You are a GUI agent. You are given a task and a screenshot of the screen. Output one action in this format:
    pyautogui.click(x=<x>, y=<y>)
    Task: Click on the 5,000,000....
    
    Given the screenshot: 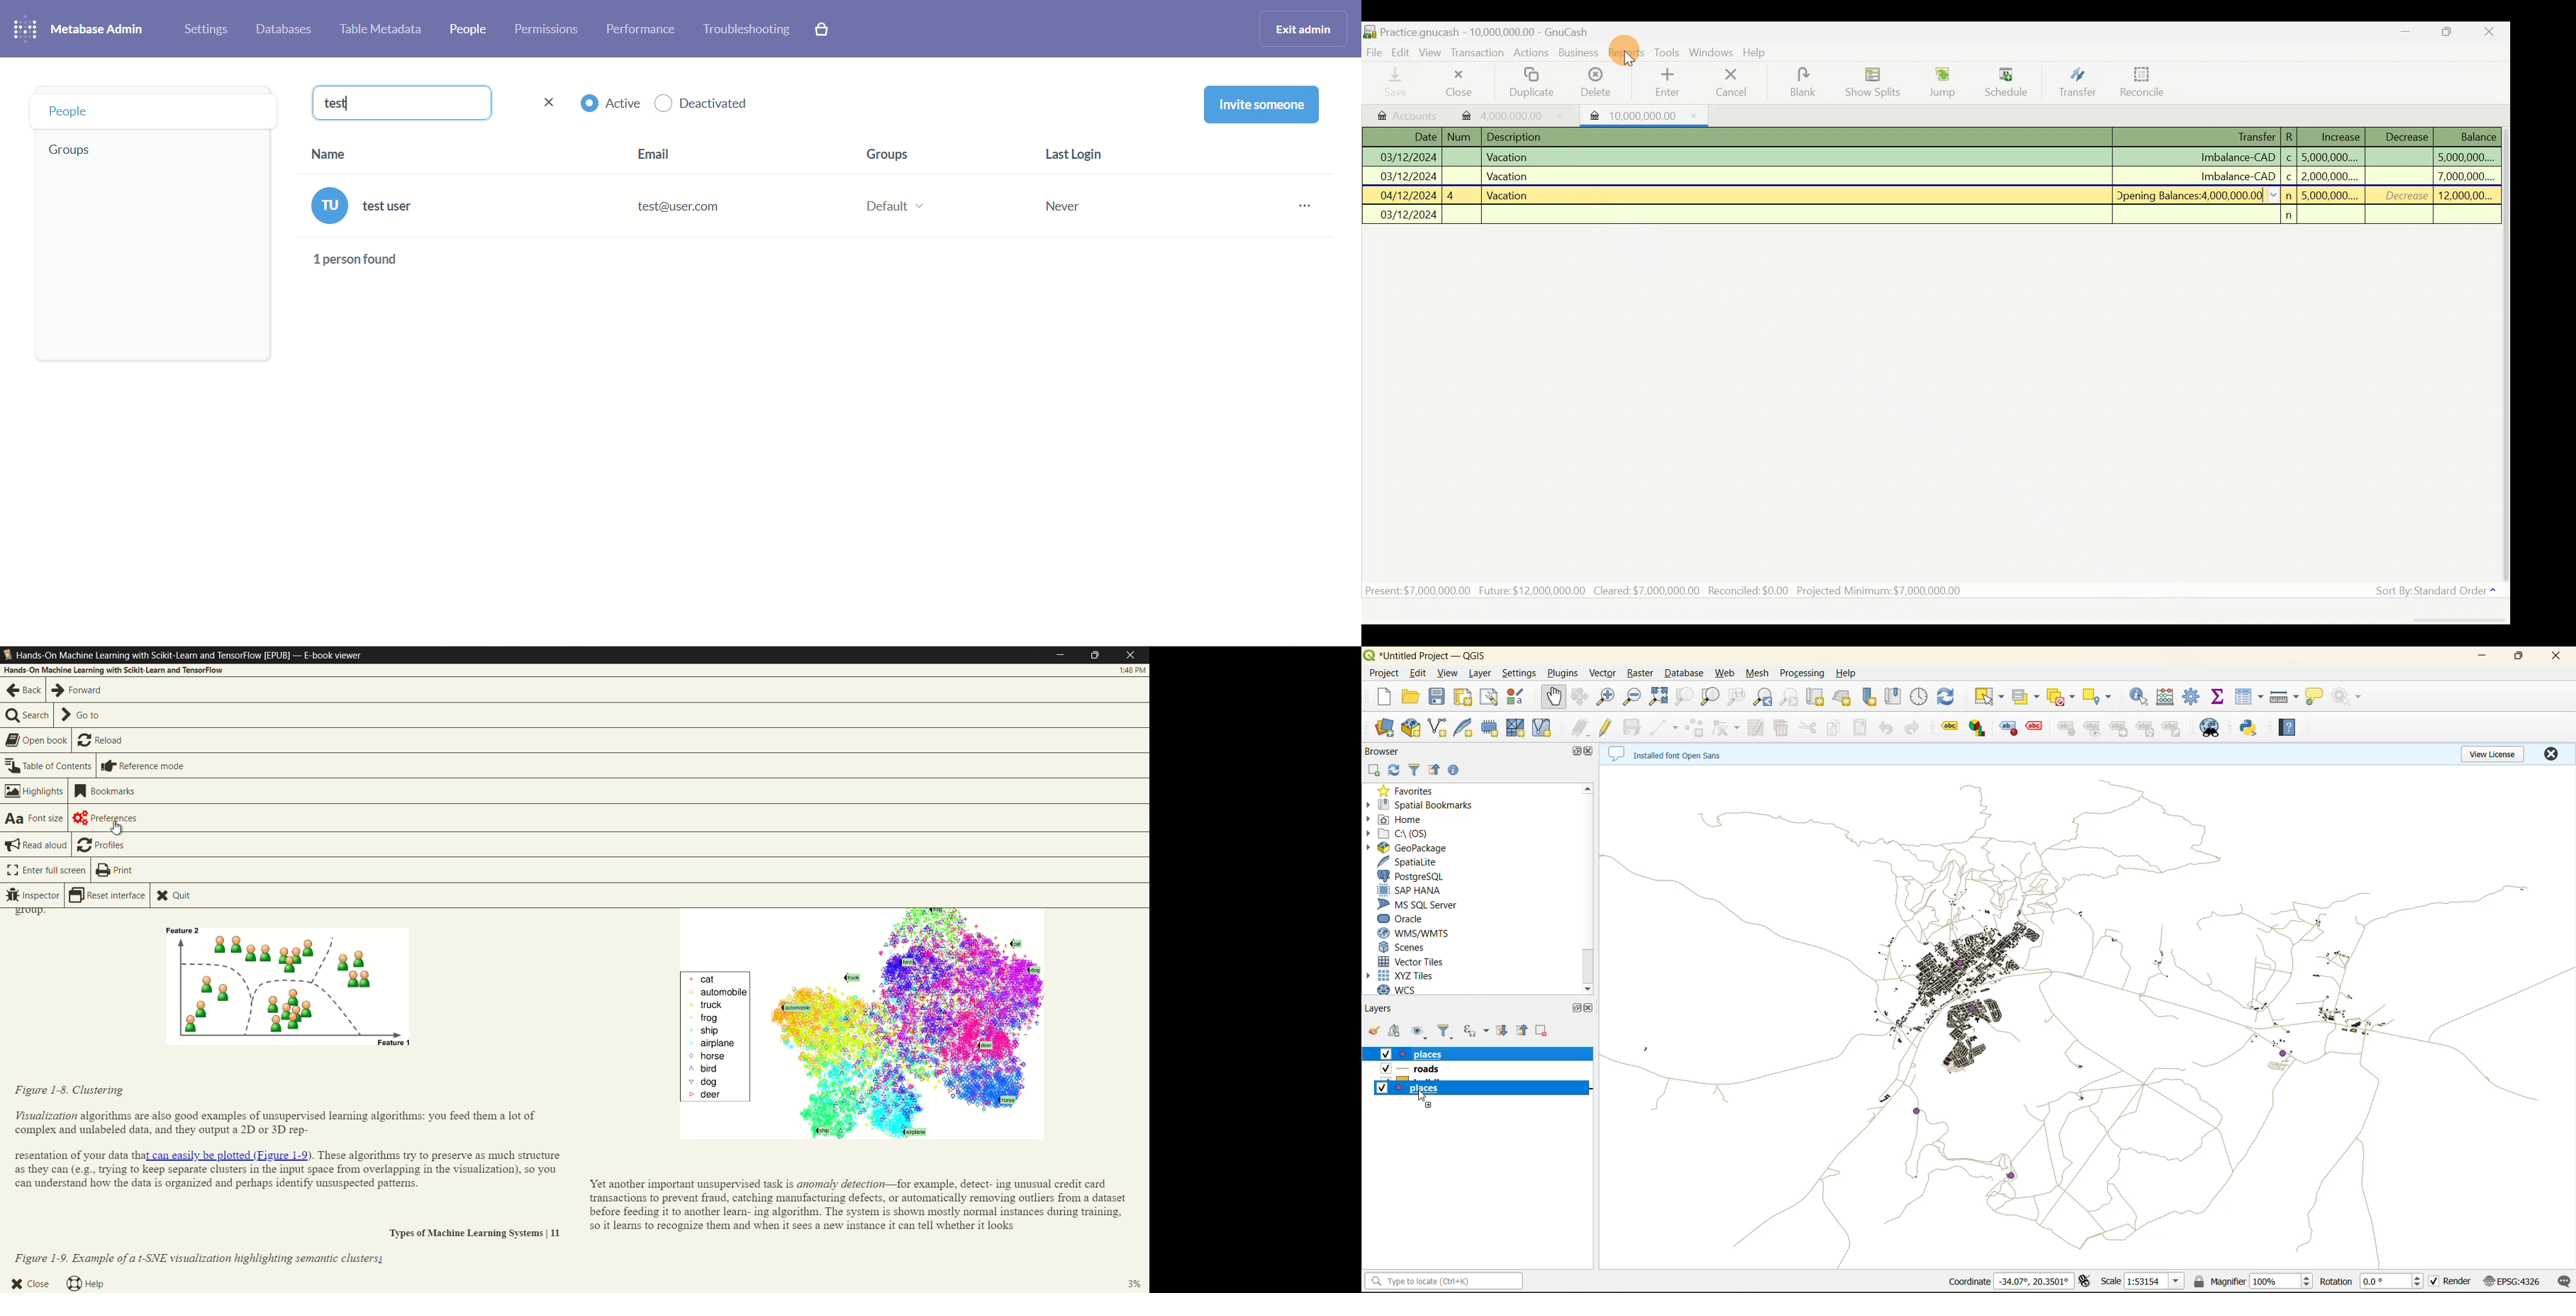 What is the action you would take?
    pyautogui.click(x=2331, y=195)
    